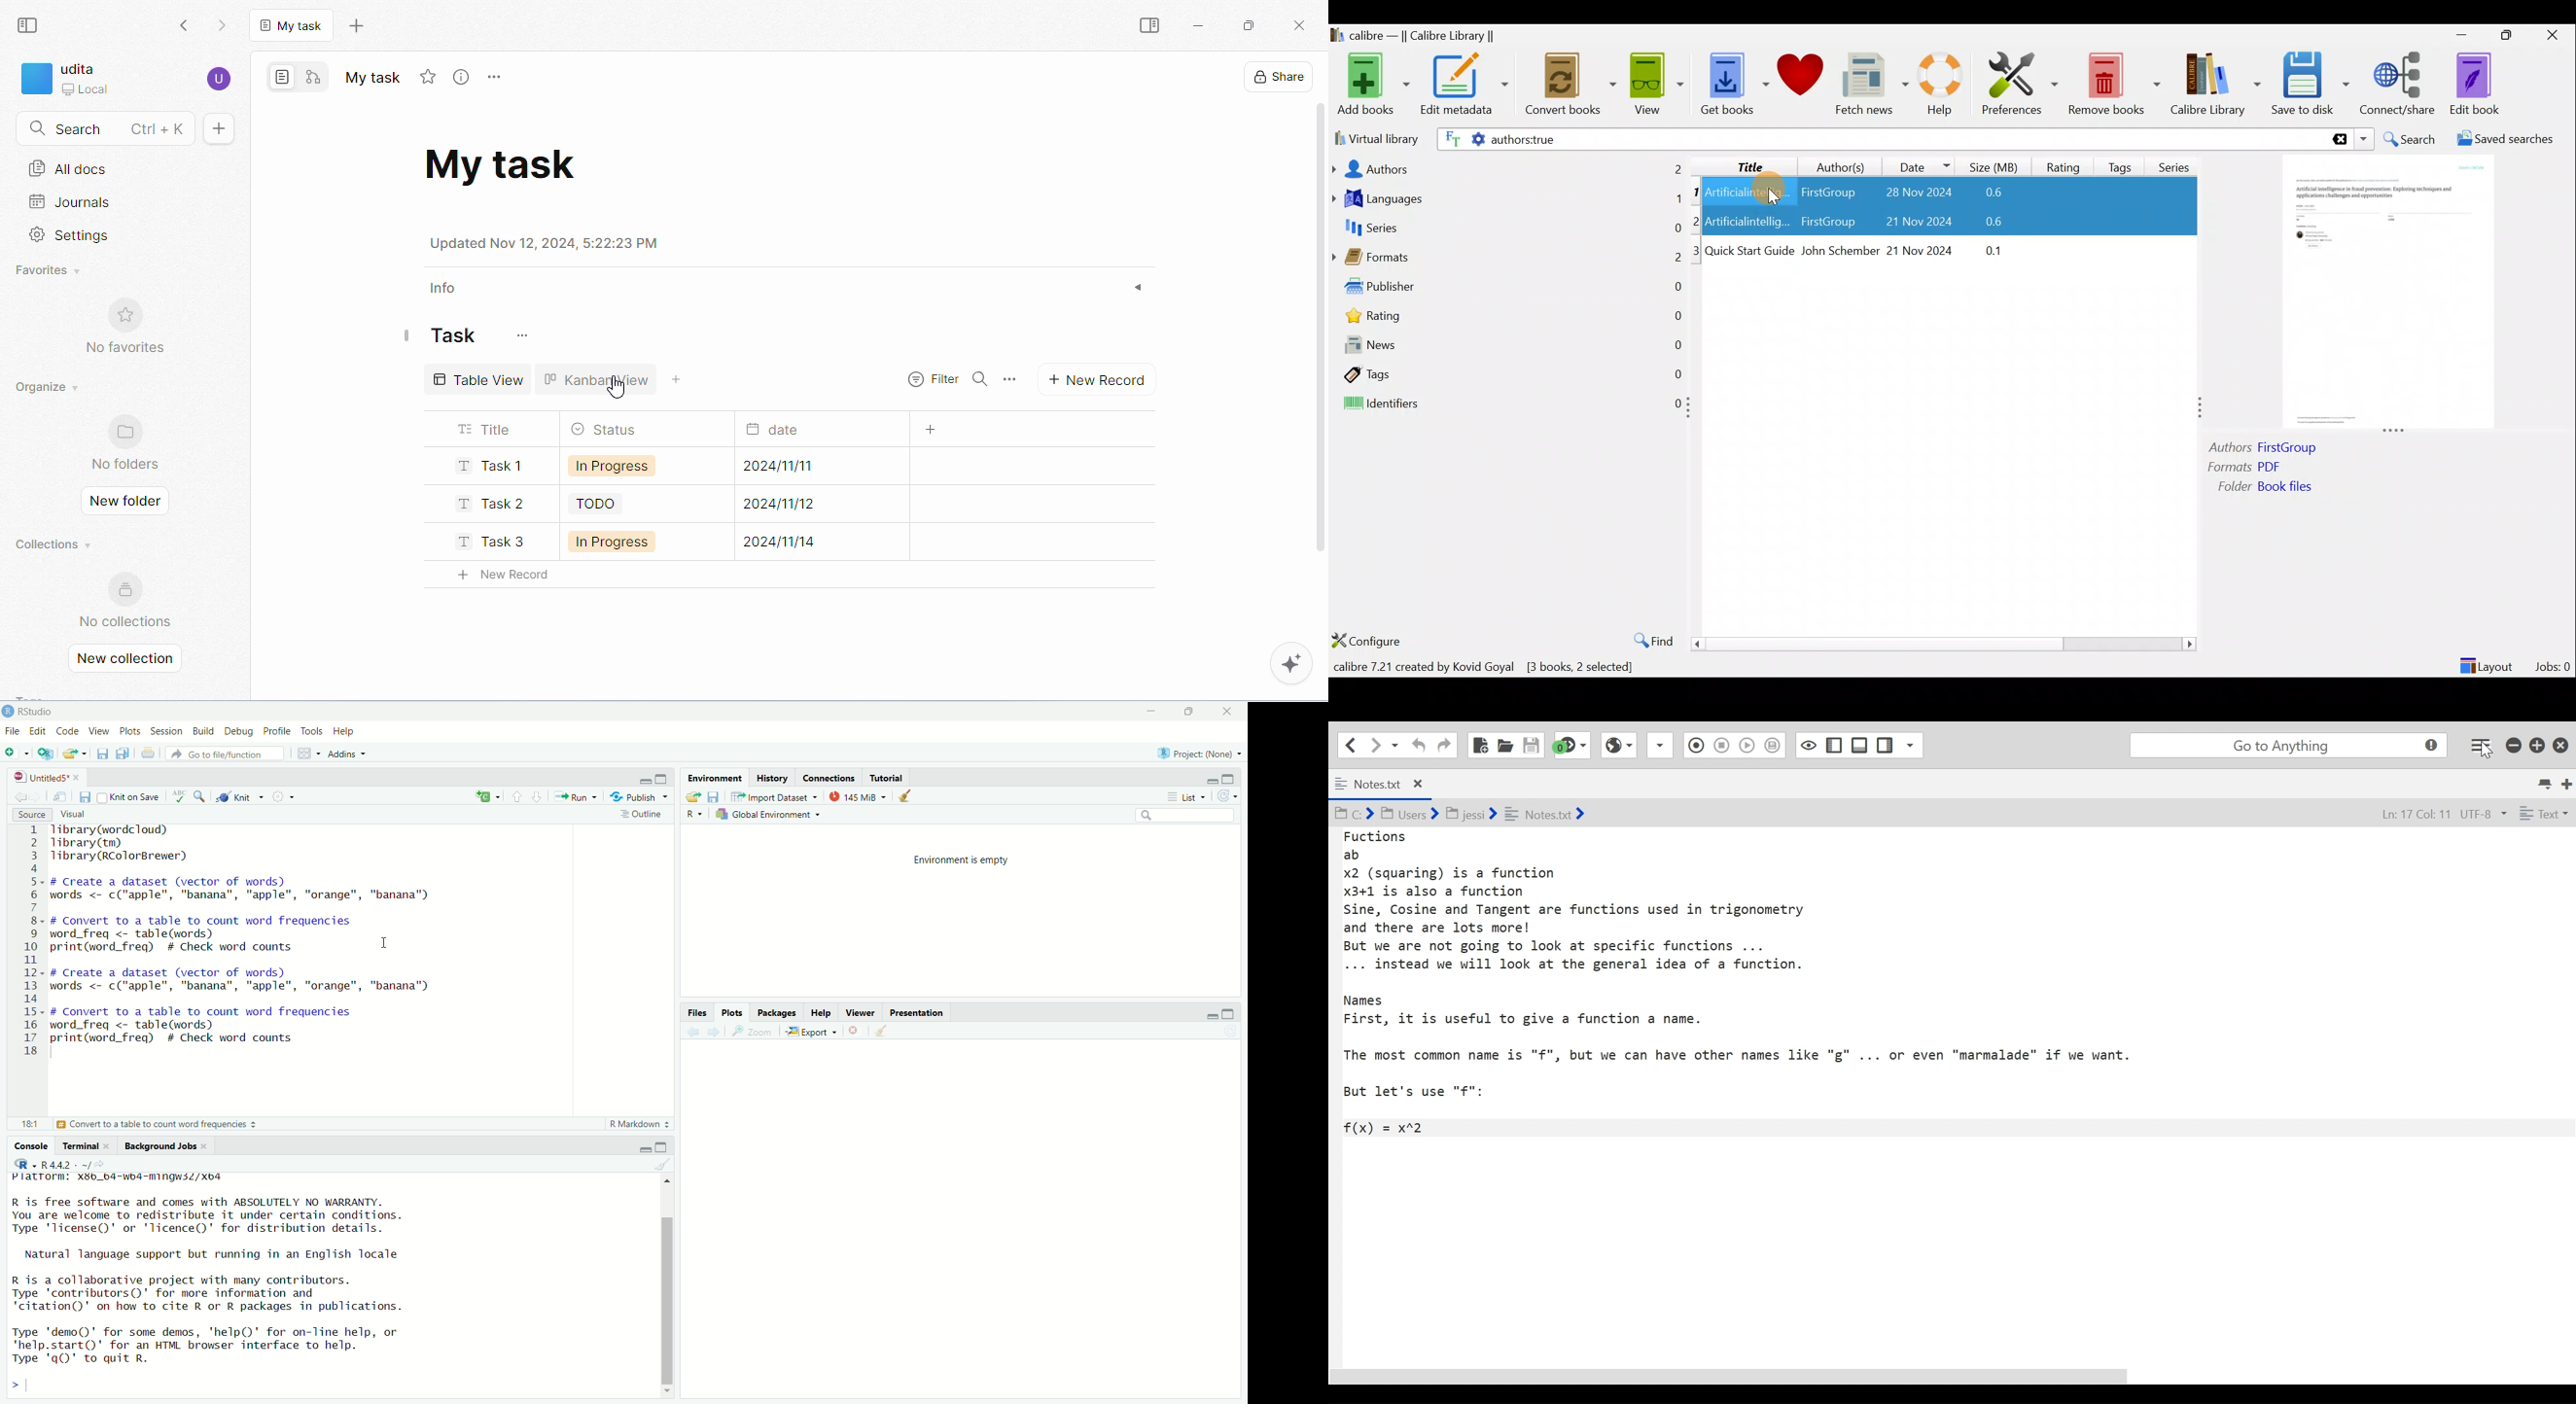 The width and height of the screenshot is (2576, 1428). What do you see at coordinates (1733, 83) in the screenshot?
I see `Get books` at bounding box center [1733, 83].